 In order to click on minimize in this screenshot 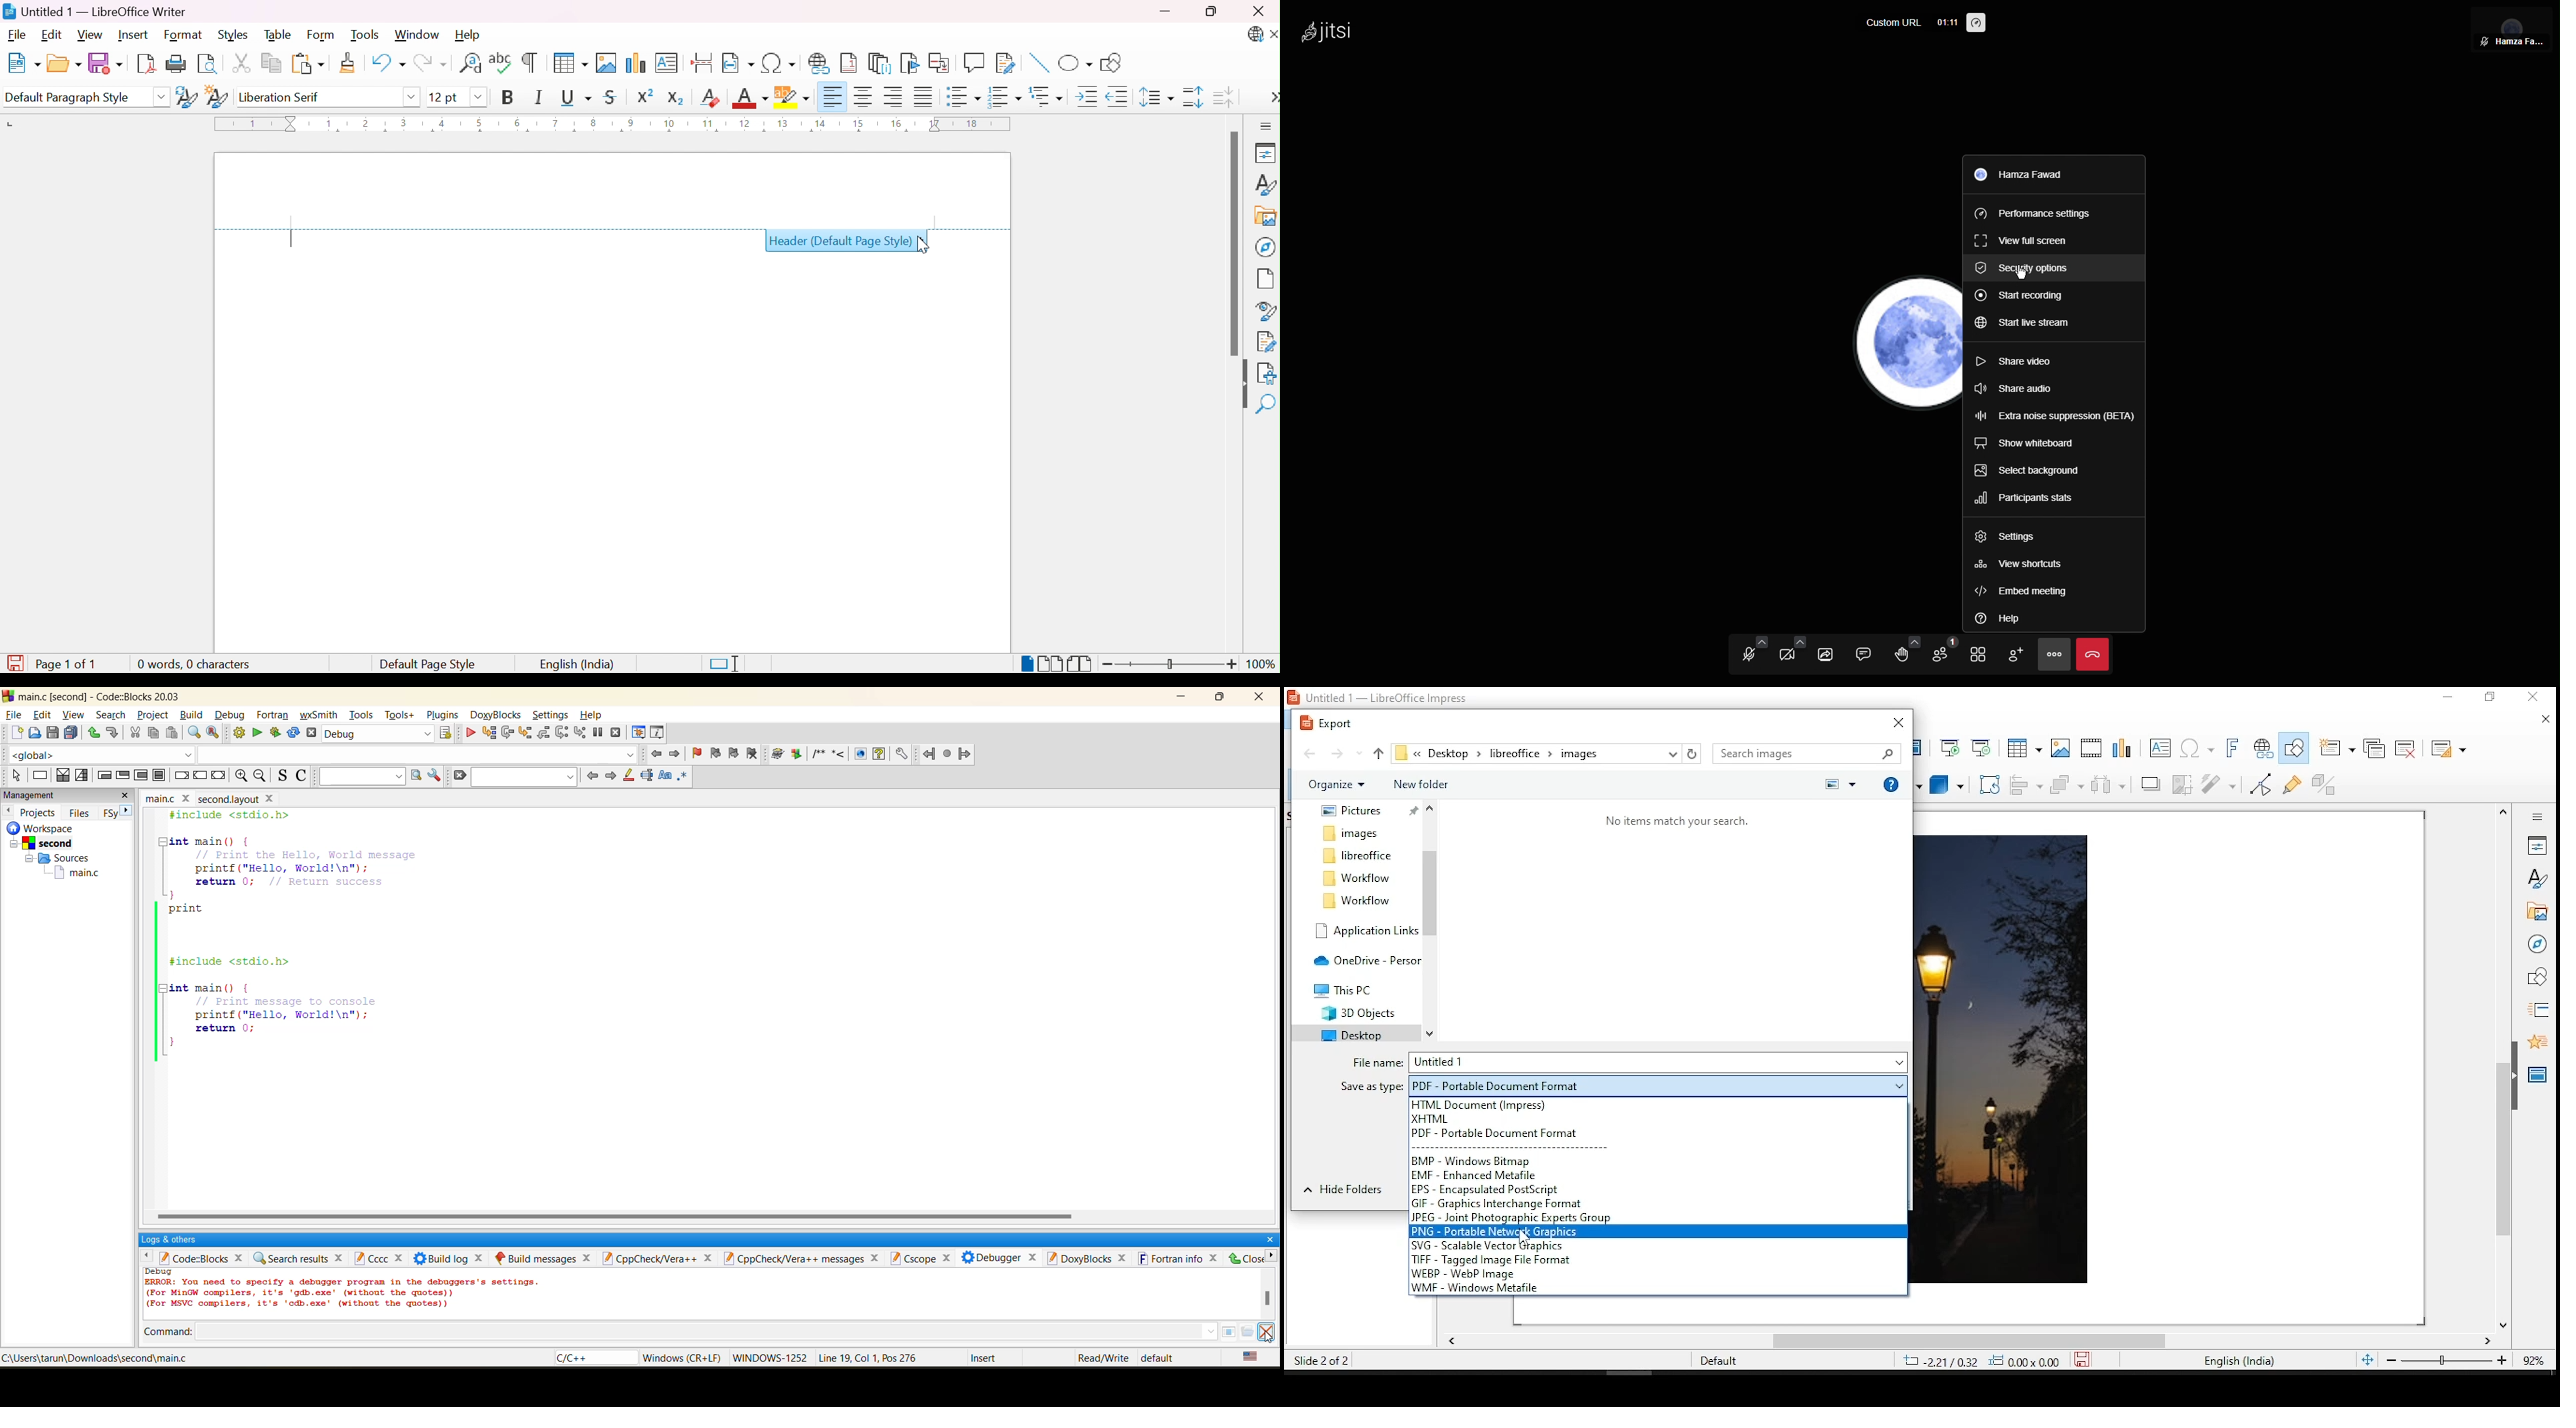, I will do `click(1183, 700)`.